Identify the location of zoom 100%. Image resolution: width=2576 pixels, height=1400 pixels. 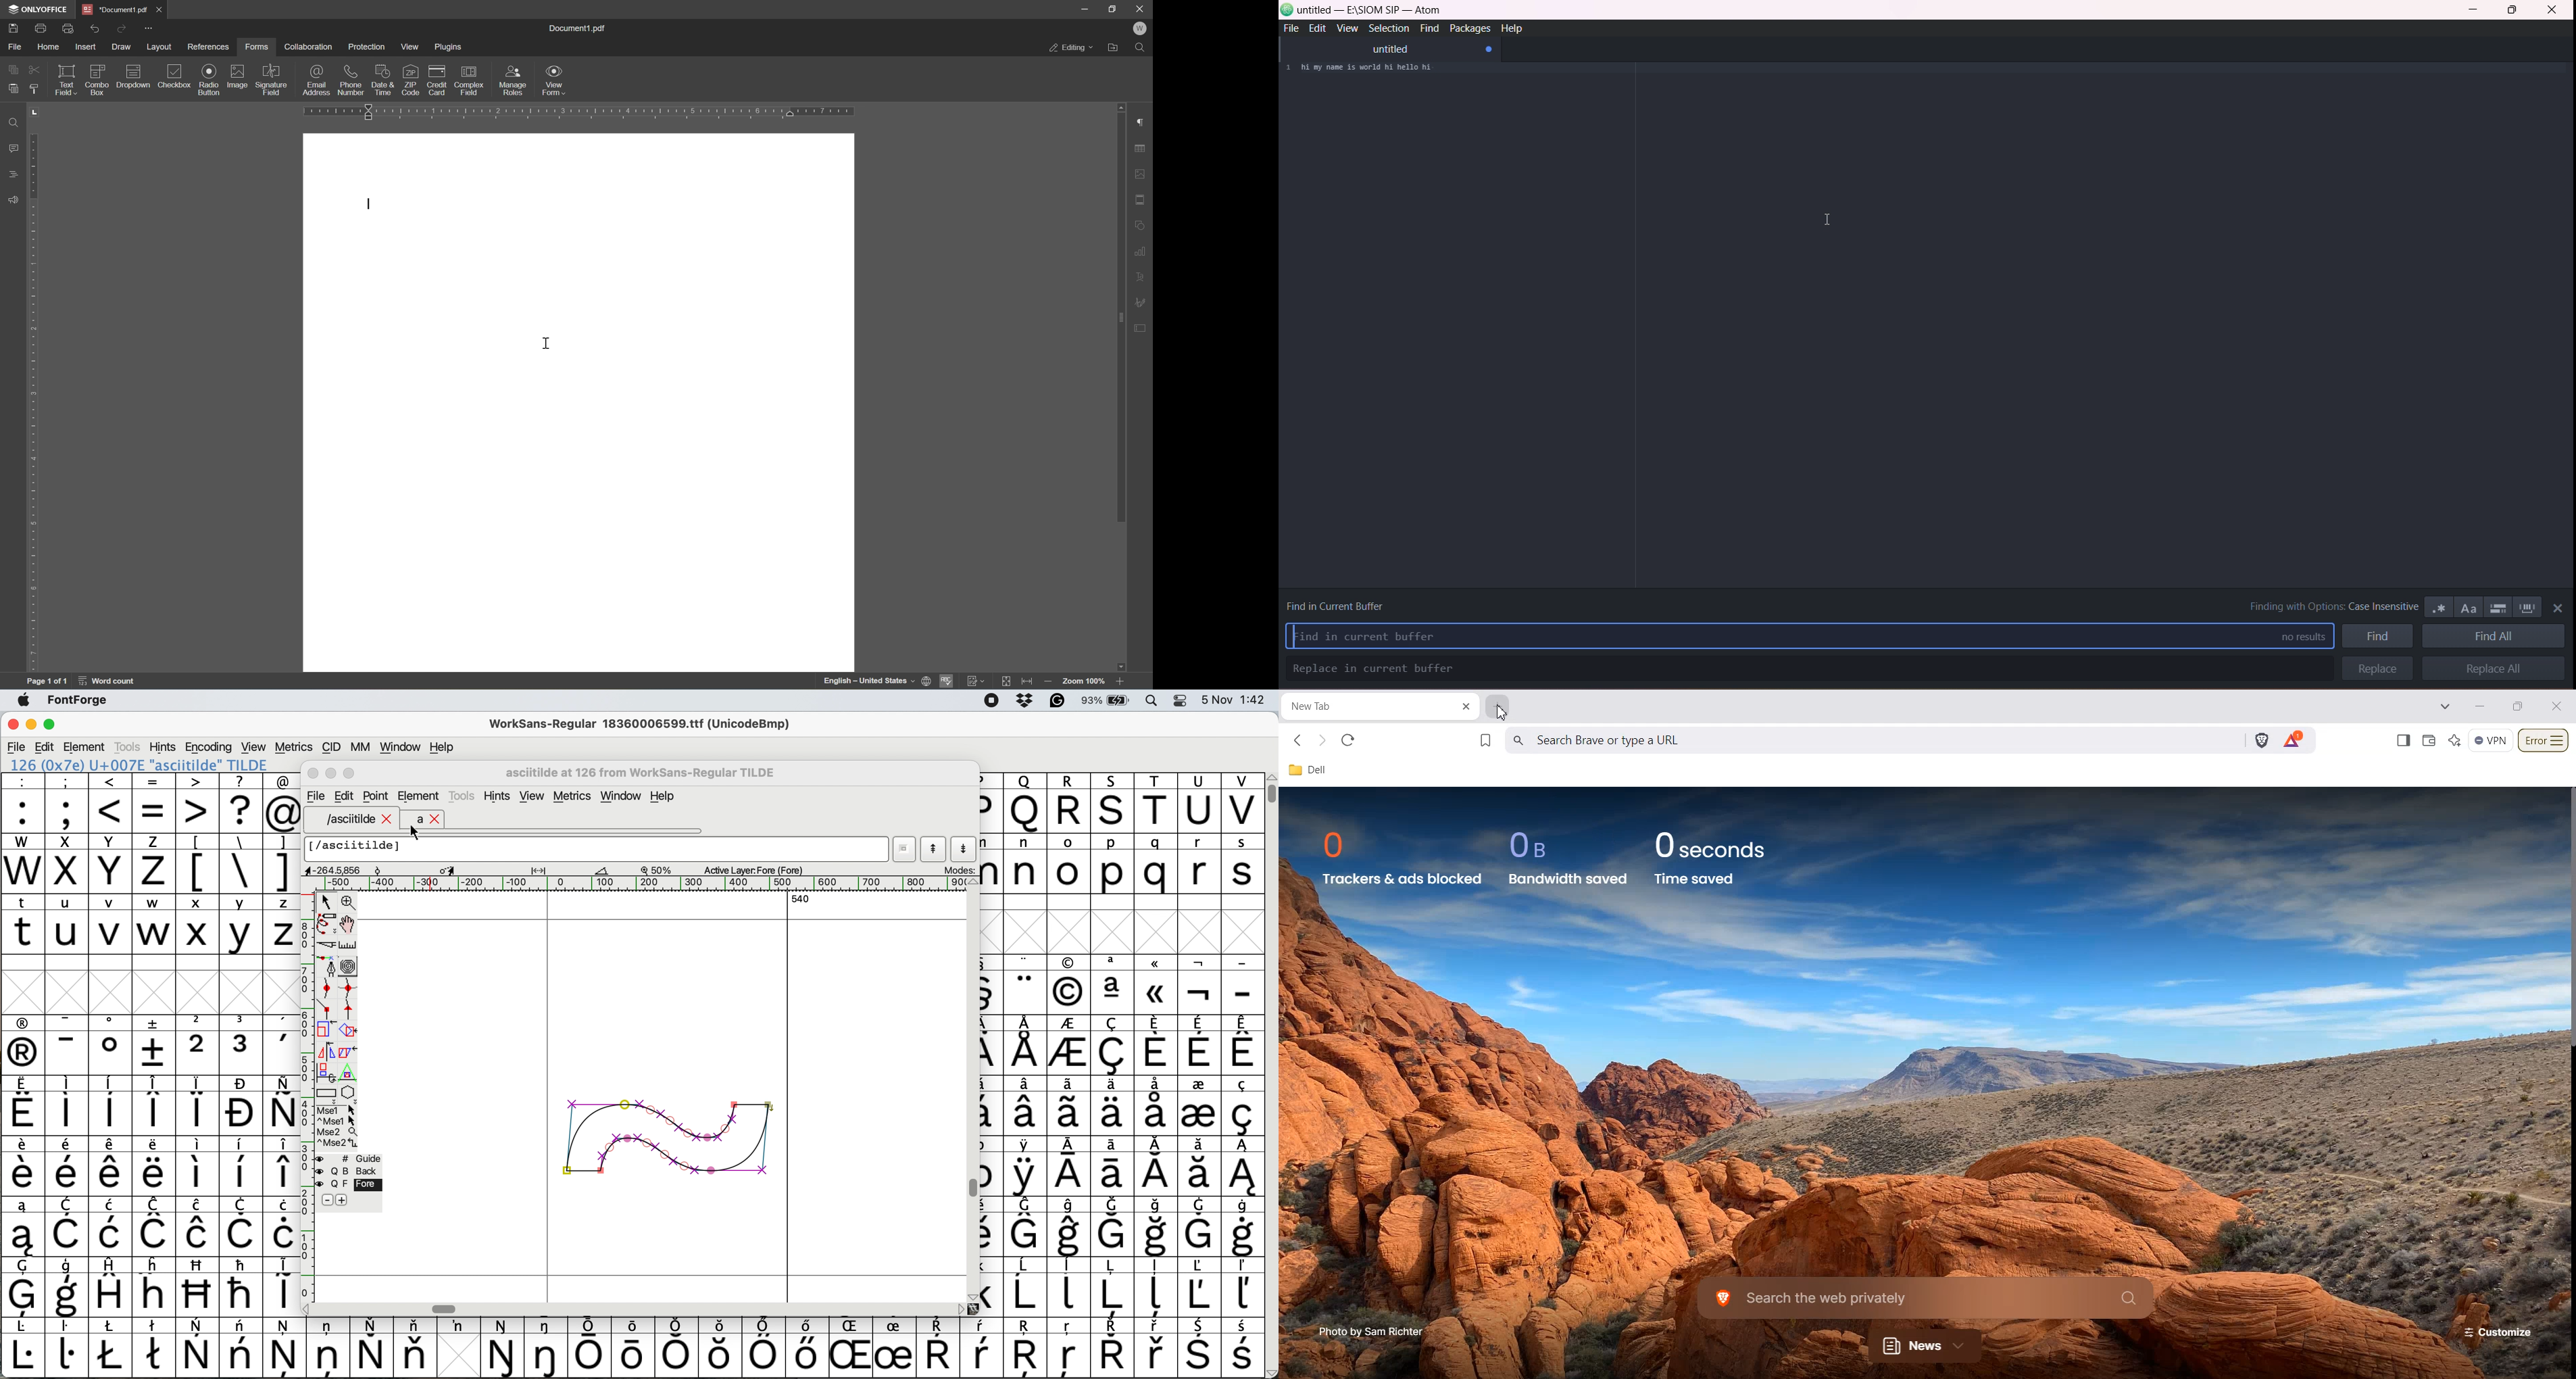
(1087, 682).